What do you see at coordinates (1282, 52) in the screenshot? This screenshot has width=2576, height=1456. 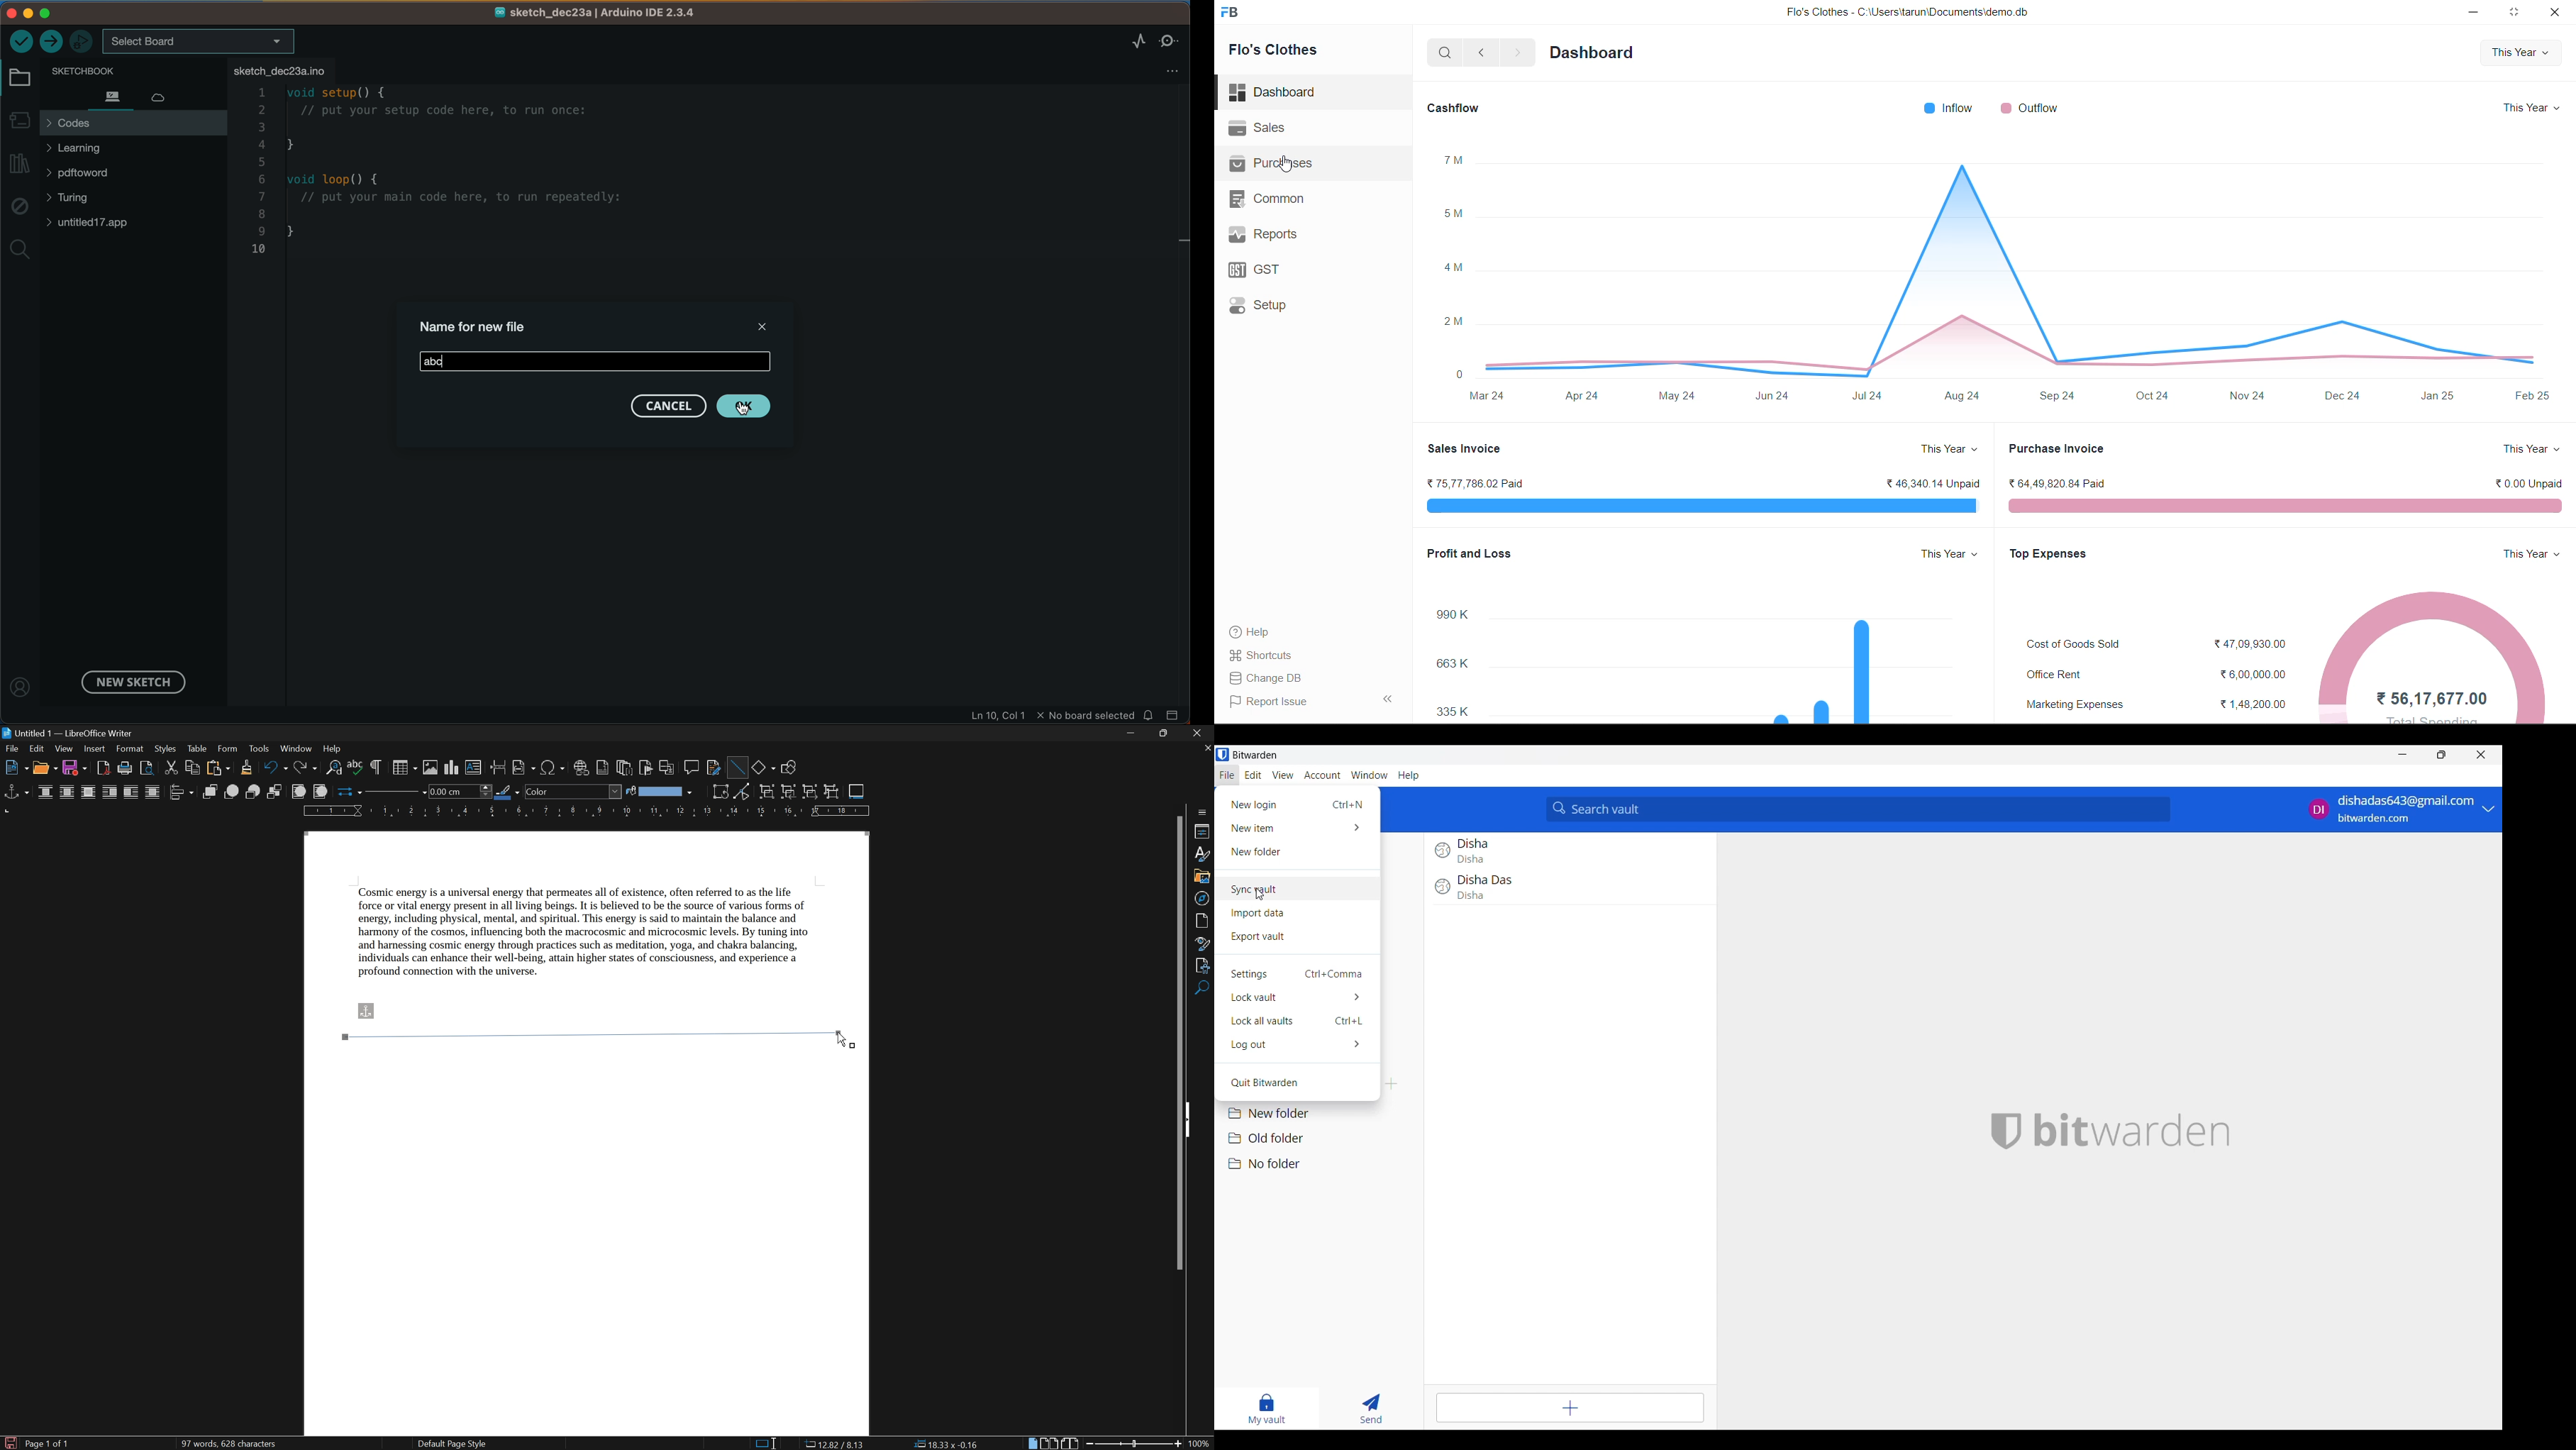 I see `Flo's Clothes` at bounding box center [1282, 52].